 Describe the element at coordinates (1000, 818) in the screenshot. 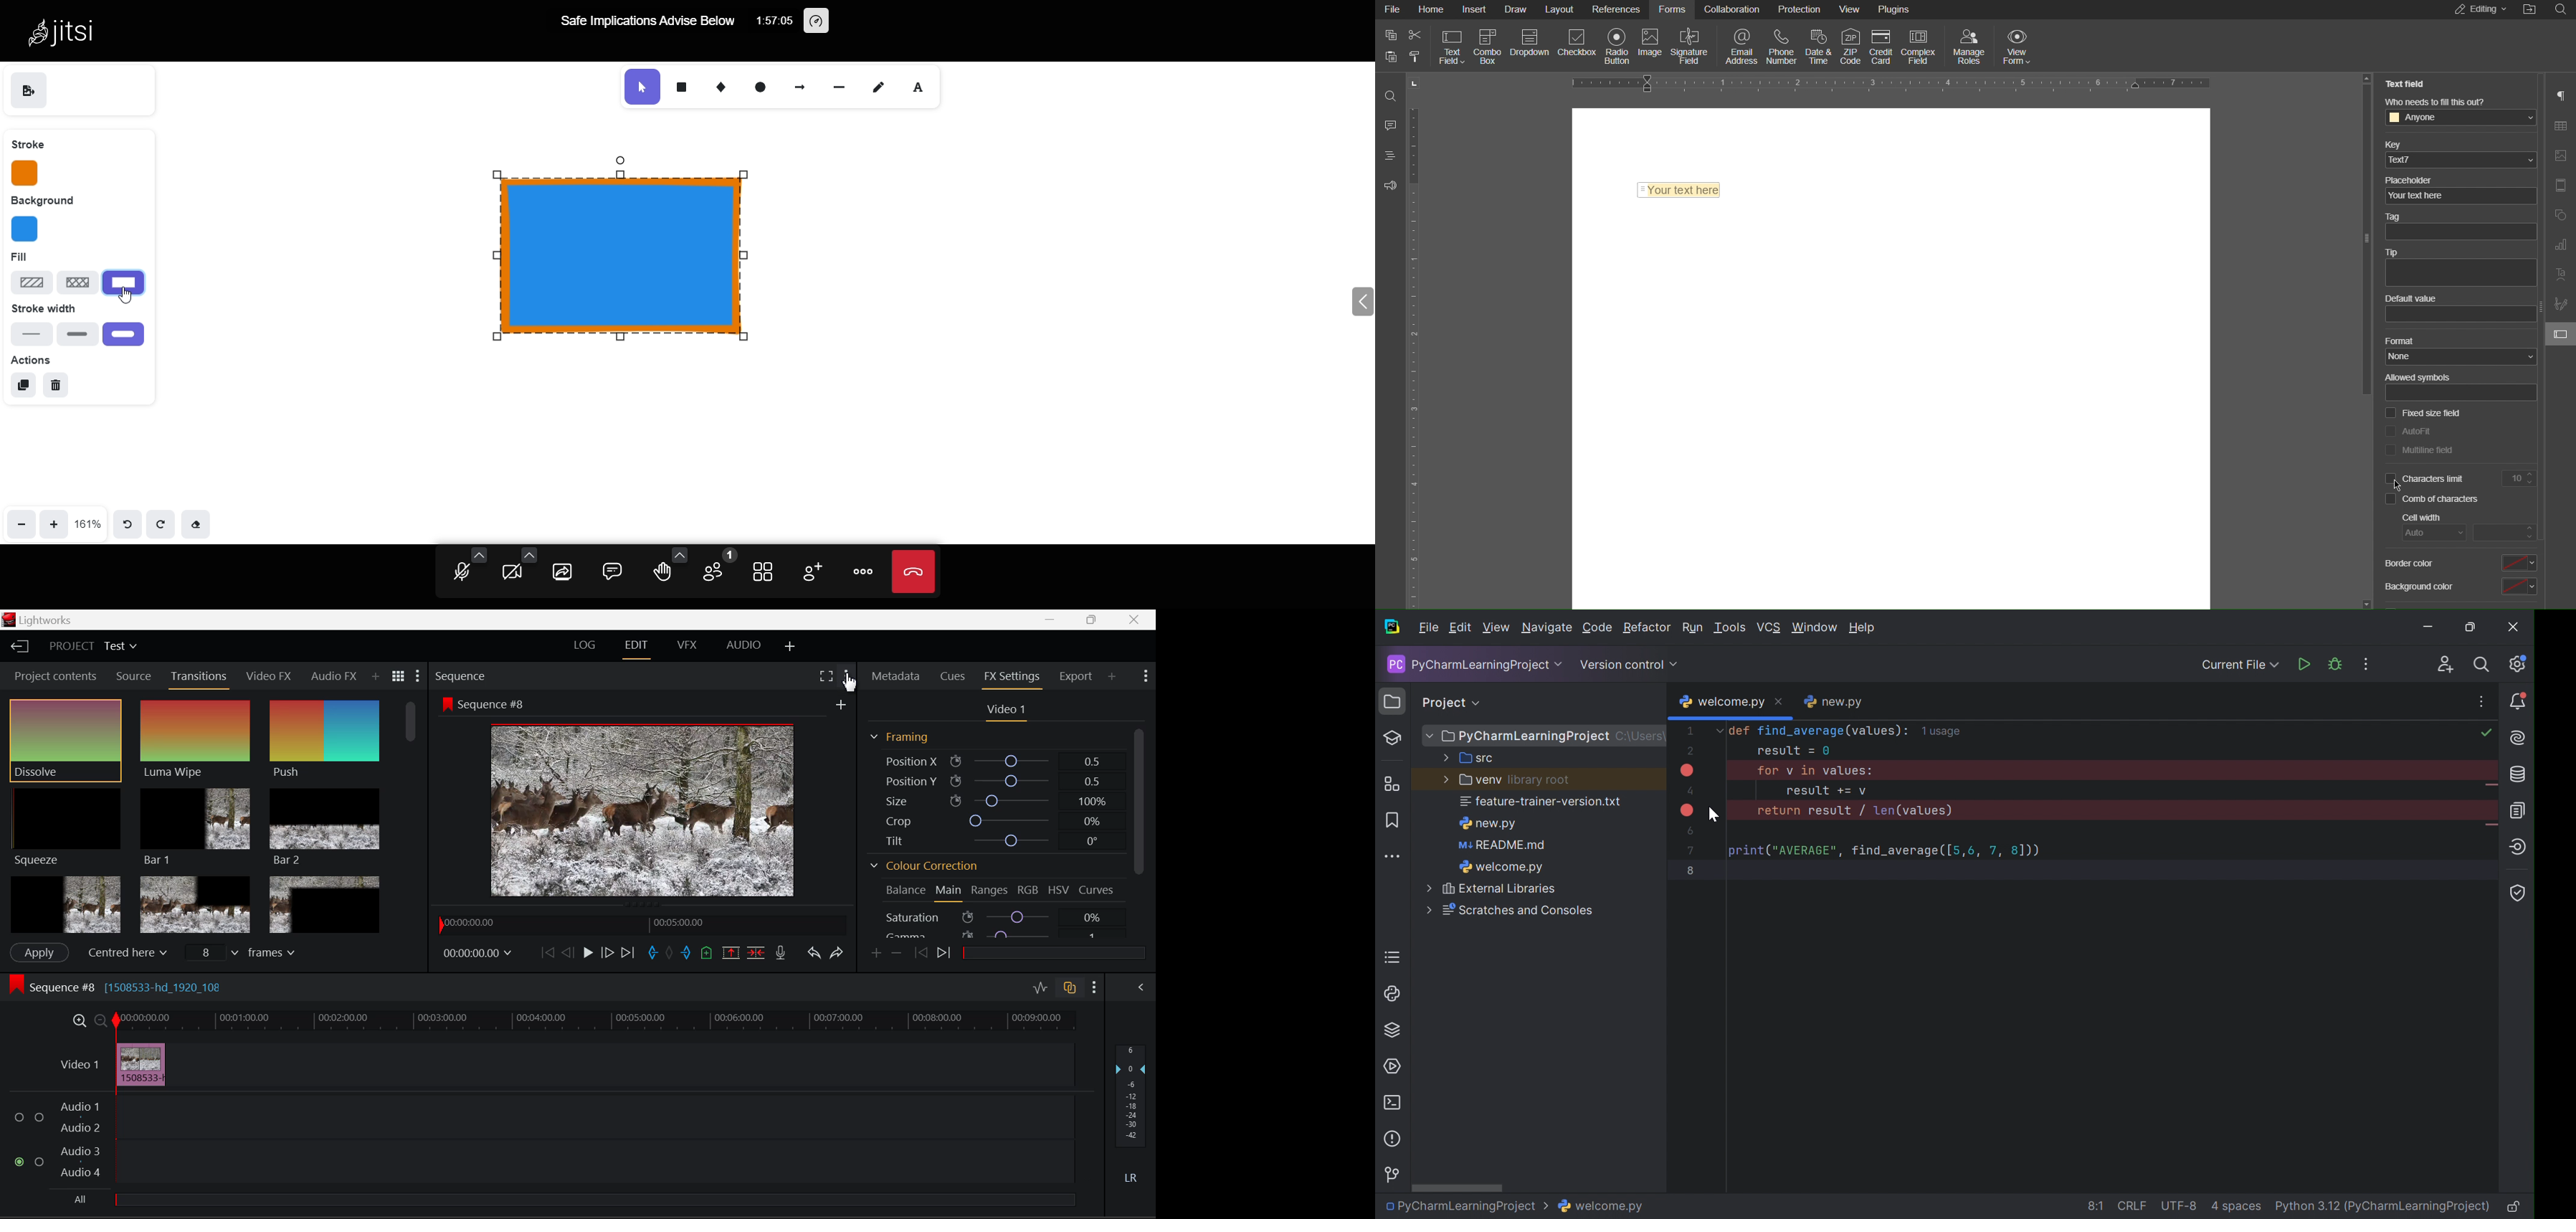

I see `Crop` at that location.